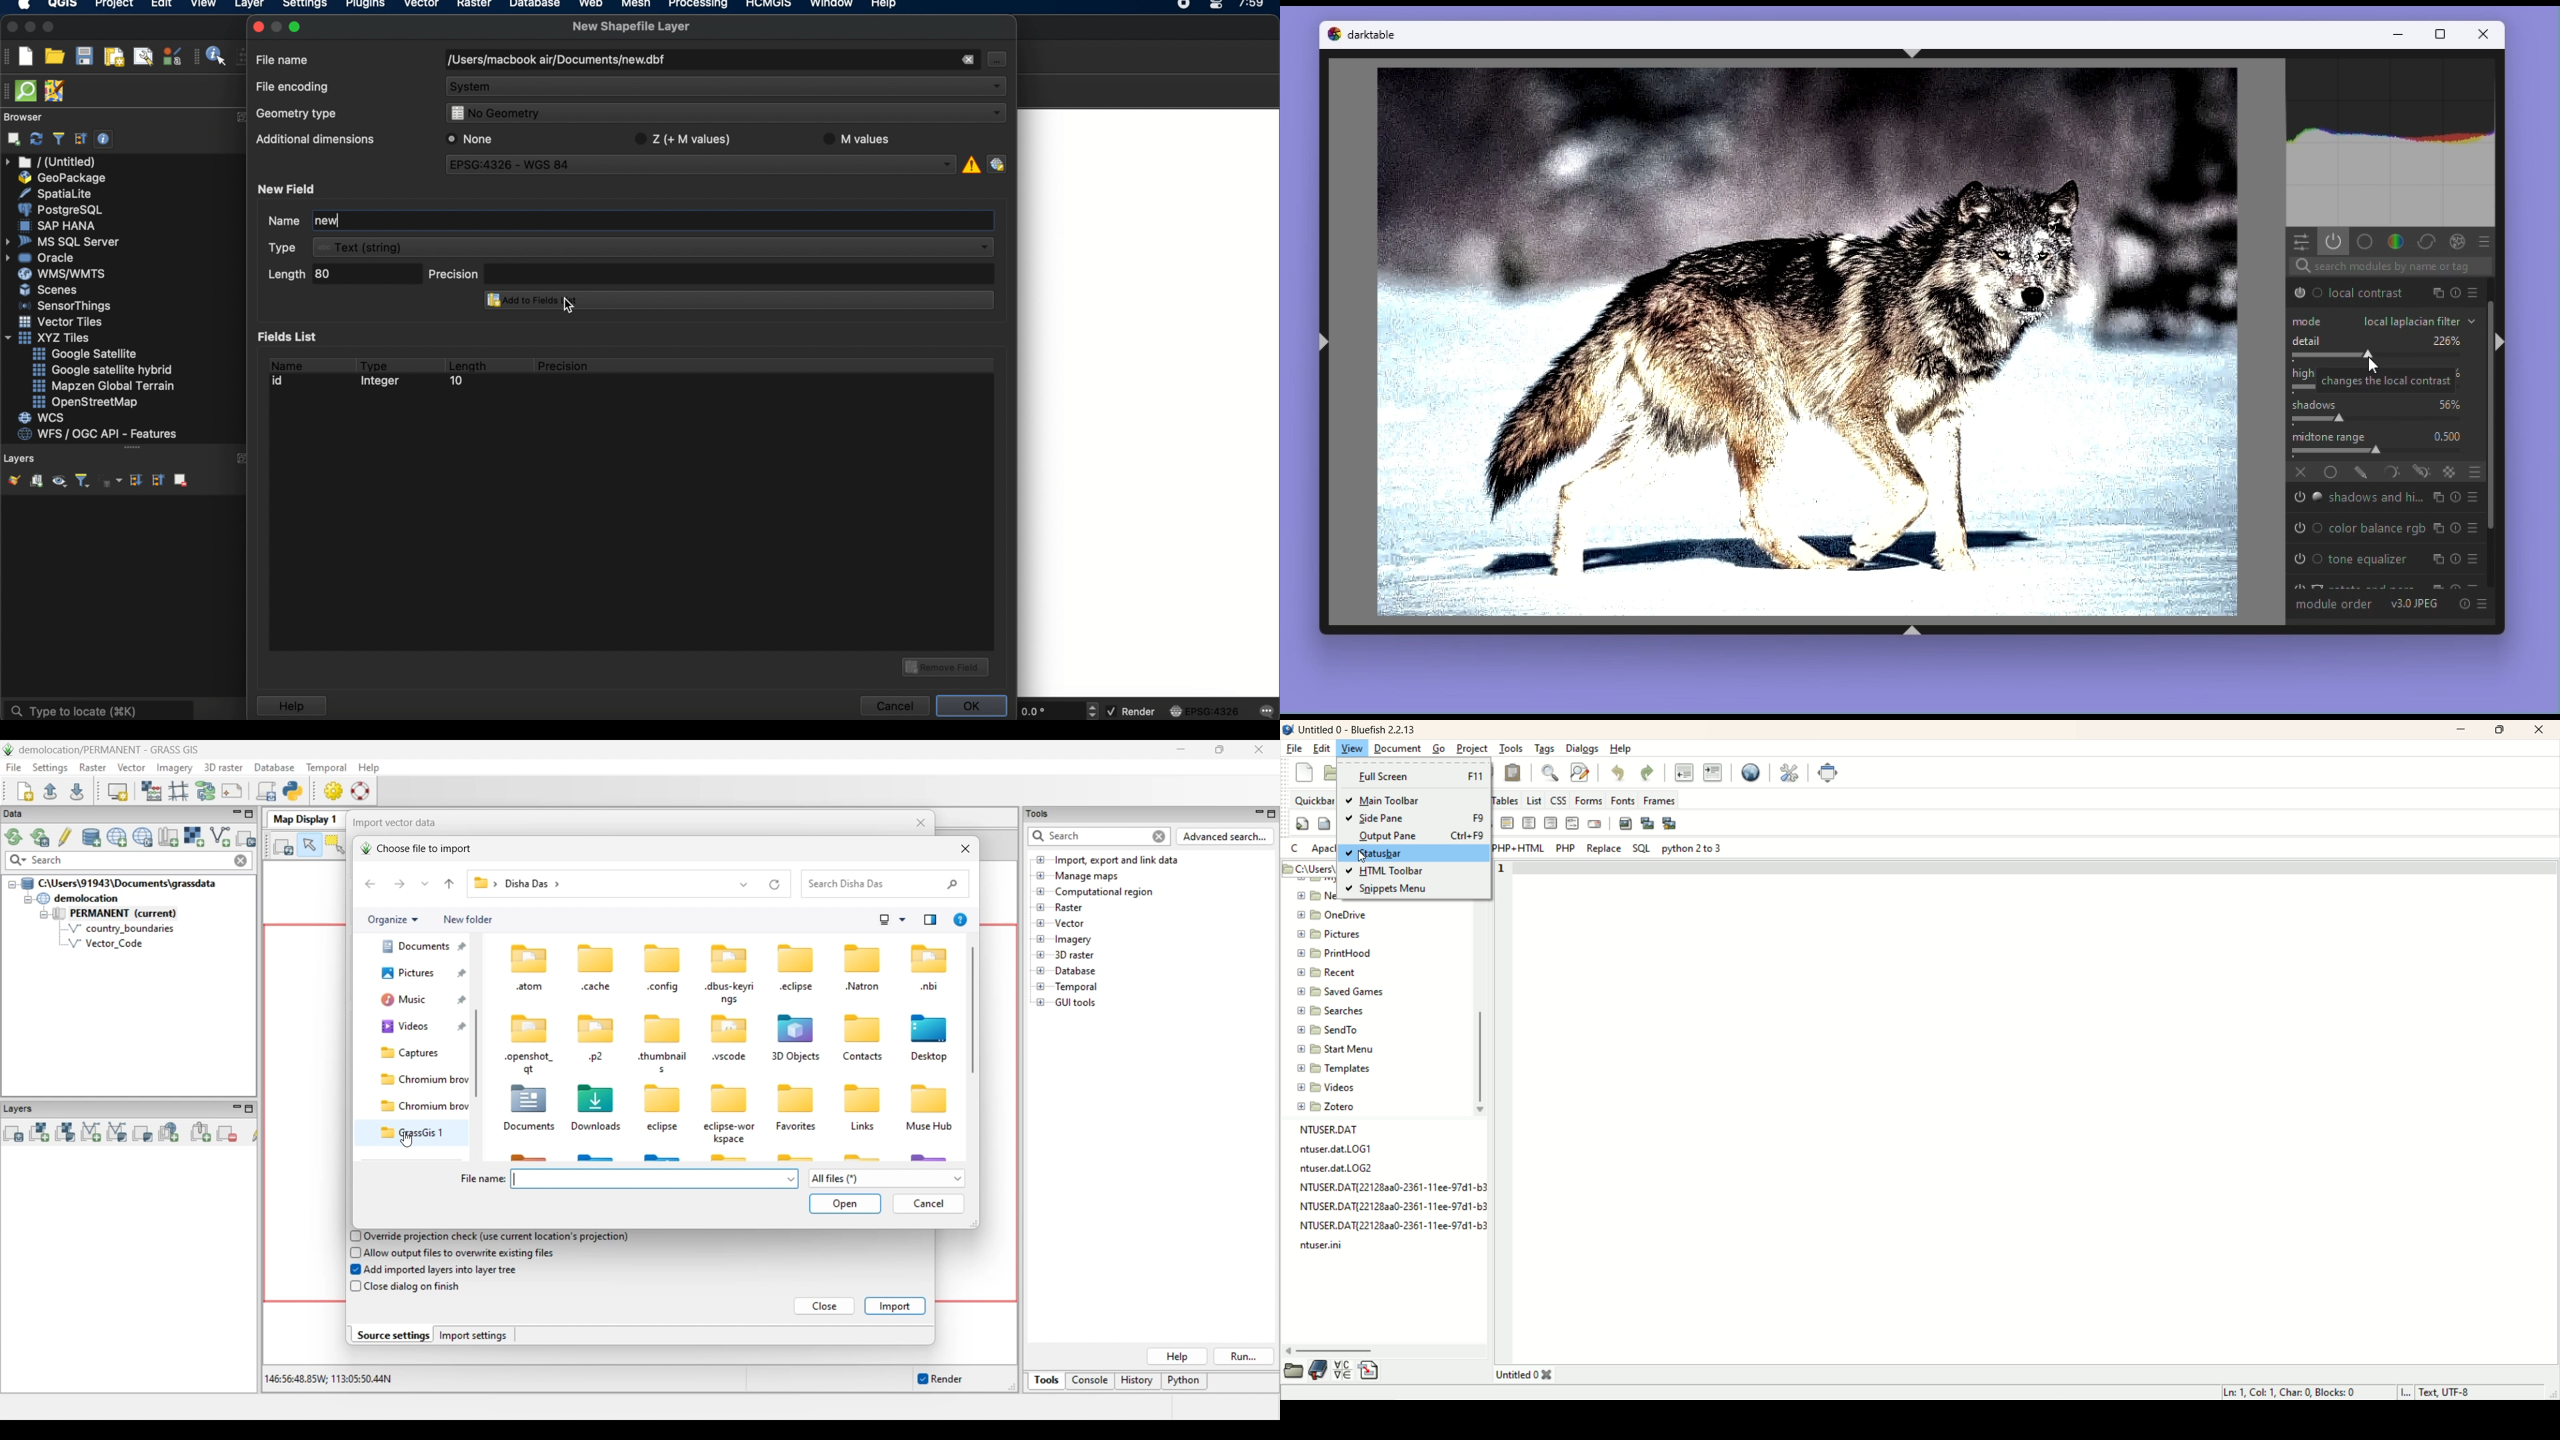 The width and height of the screenshot is (2576, 1456). What do you see at coordinates (1299, 825) in the screenshot?
I see `quickstart` at bounding box center [1299, 825].